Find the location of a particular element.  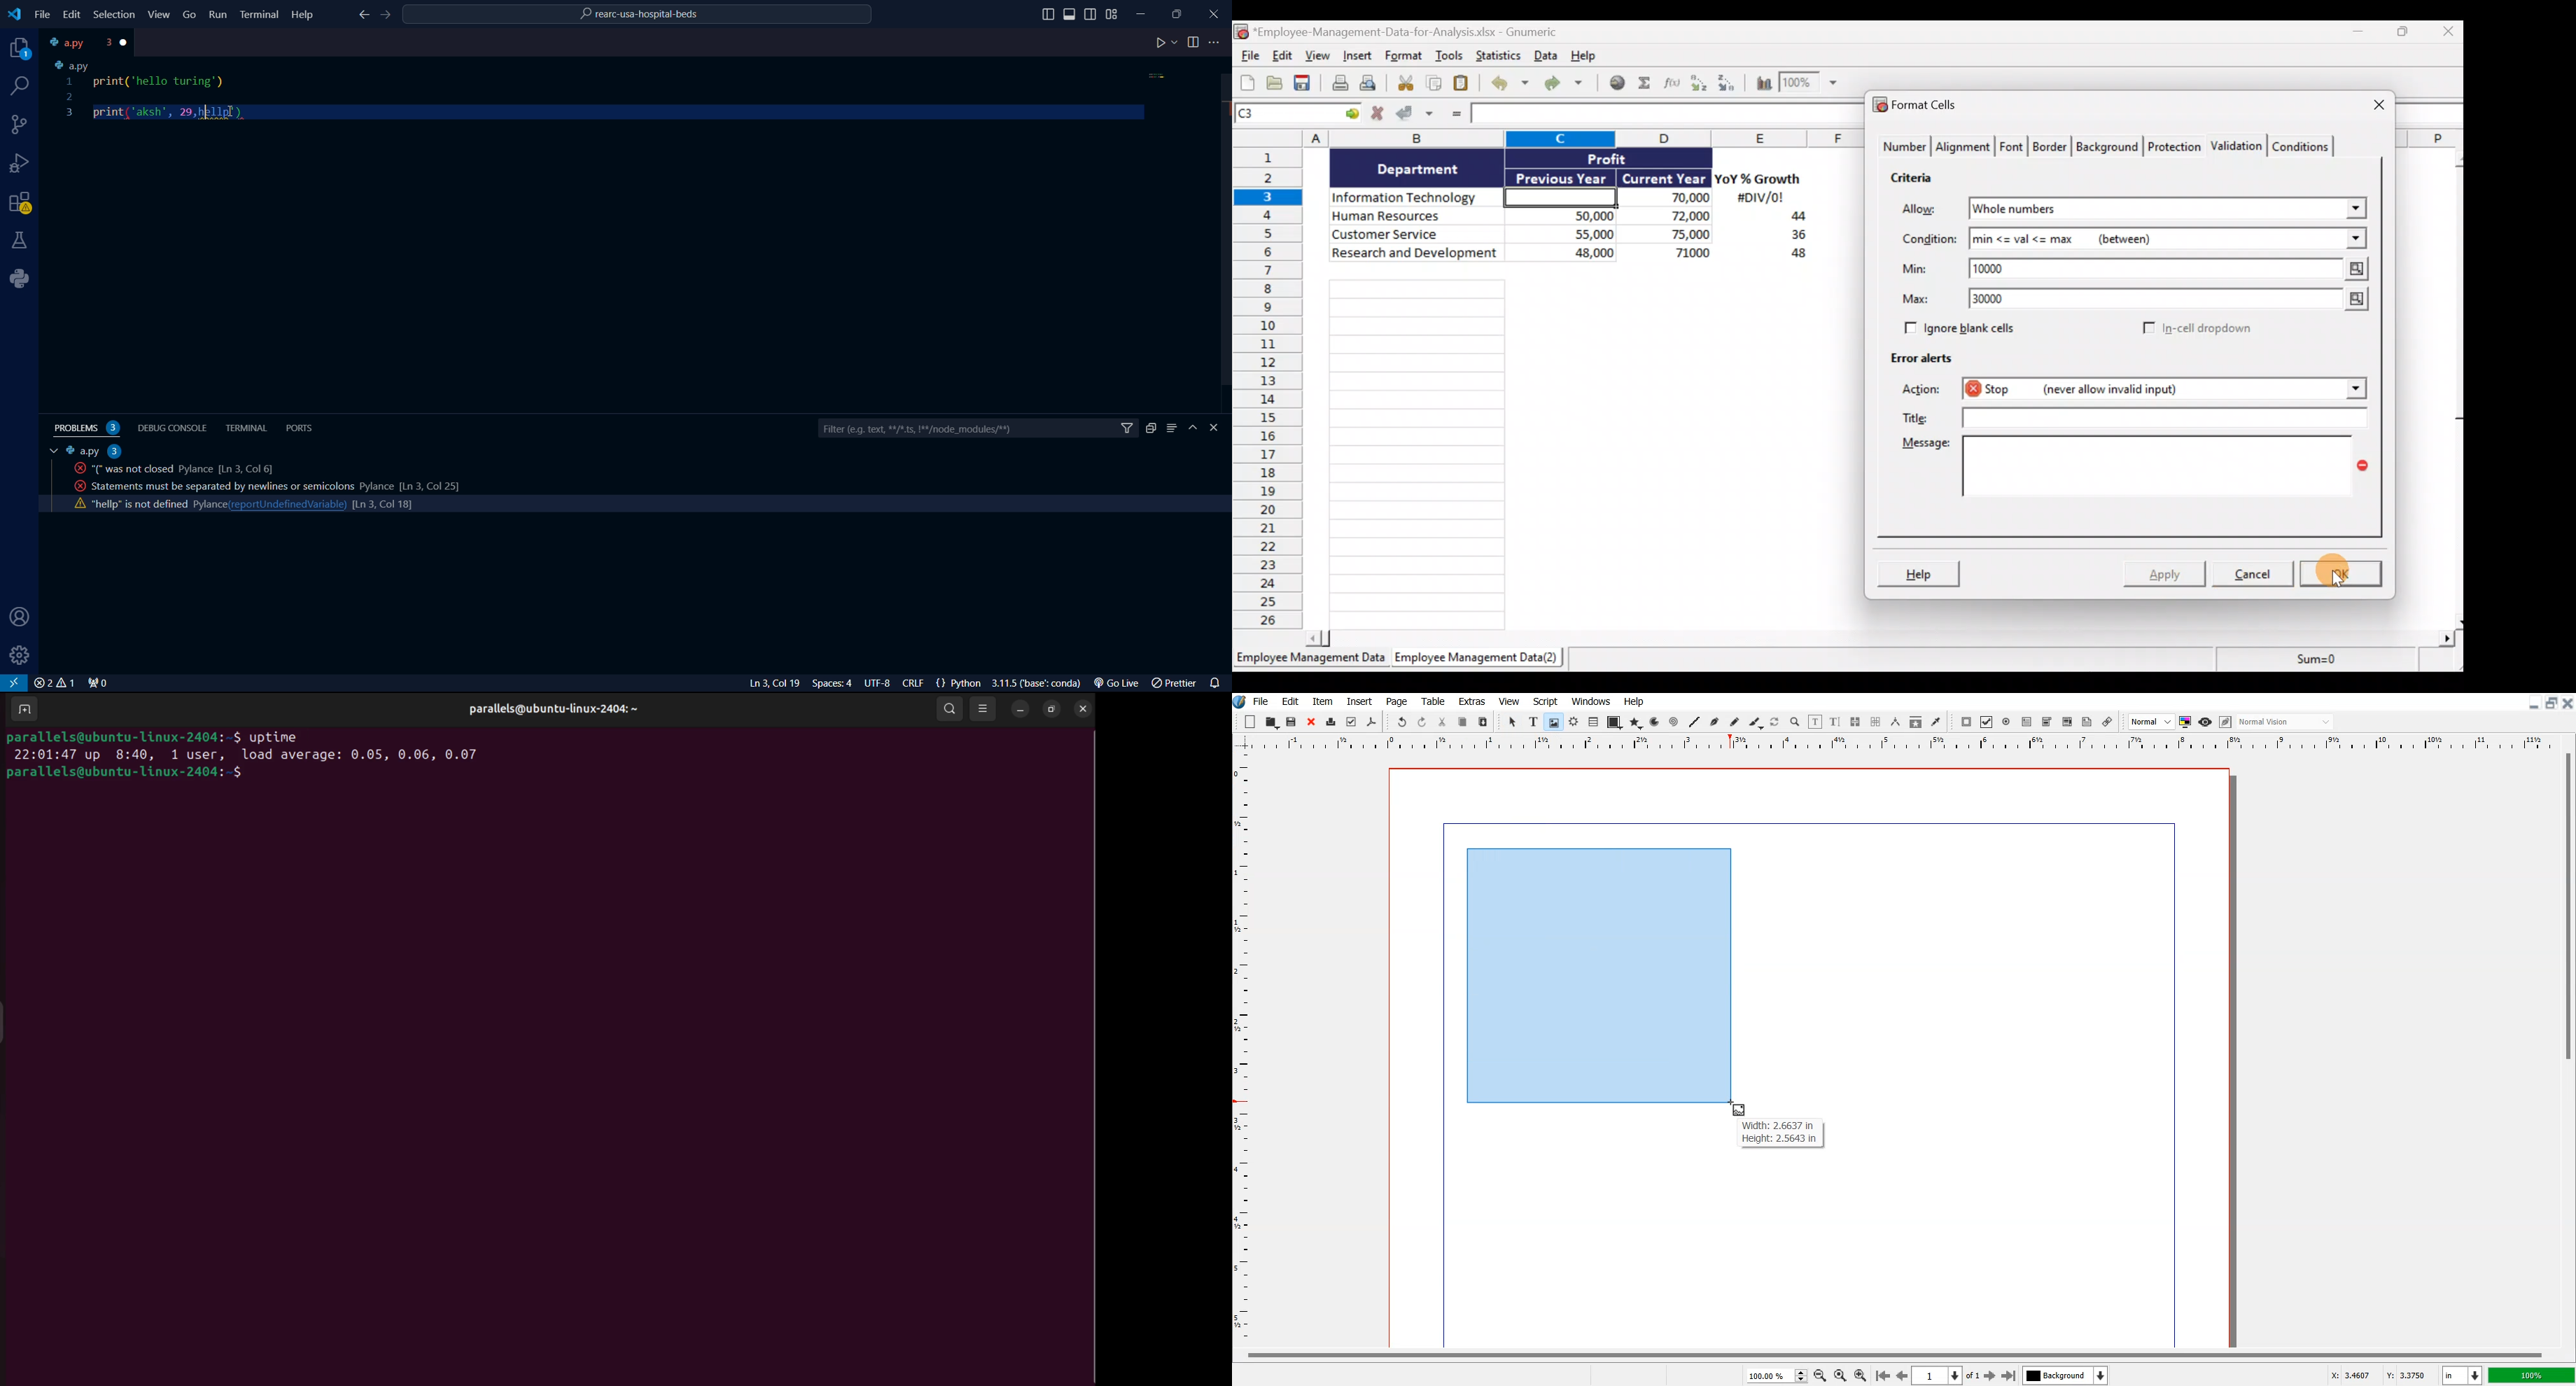

Copy Item Properties is located at coordinates (1915, 722).